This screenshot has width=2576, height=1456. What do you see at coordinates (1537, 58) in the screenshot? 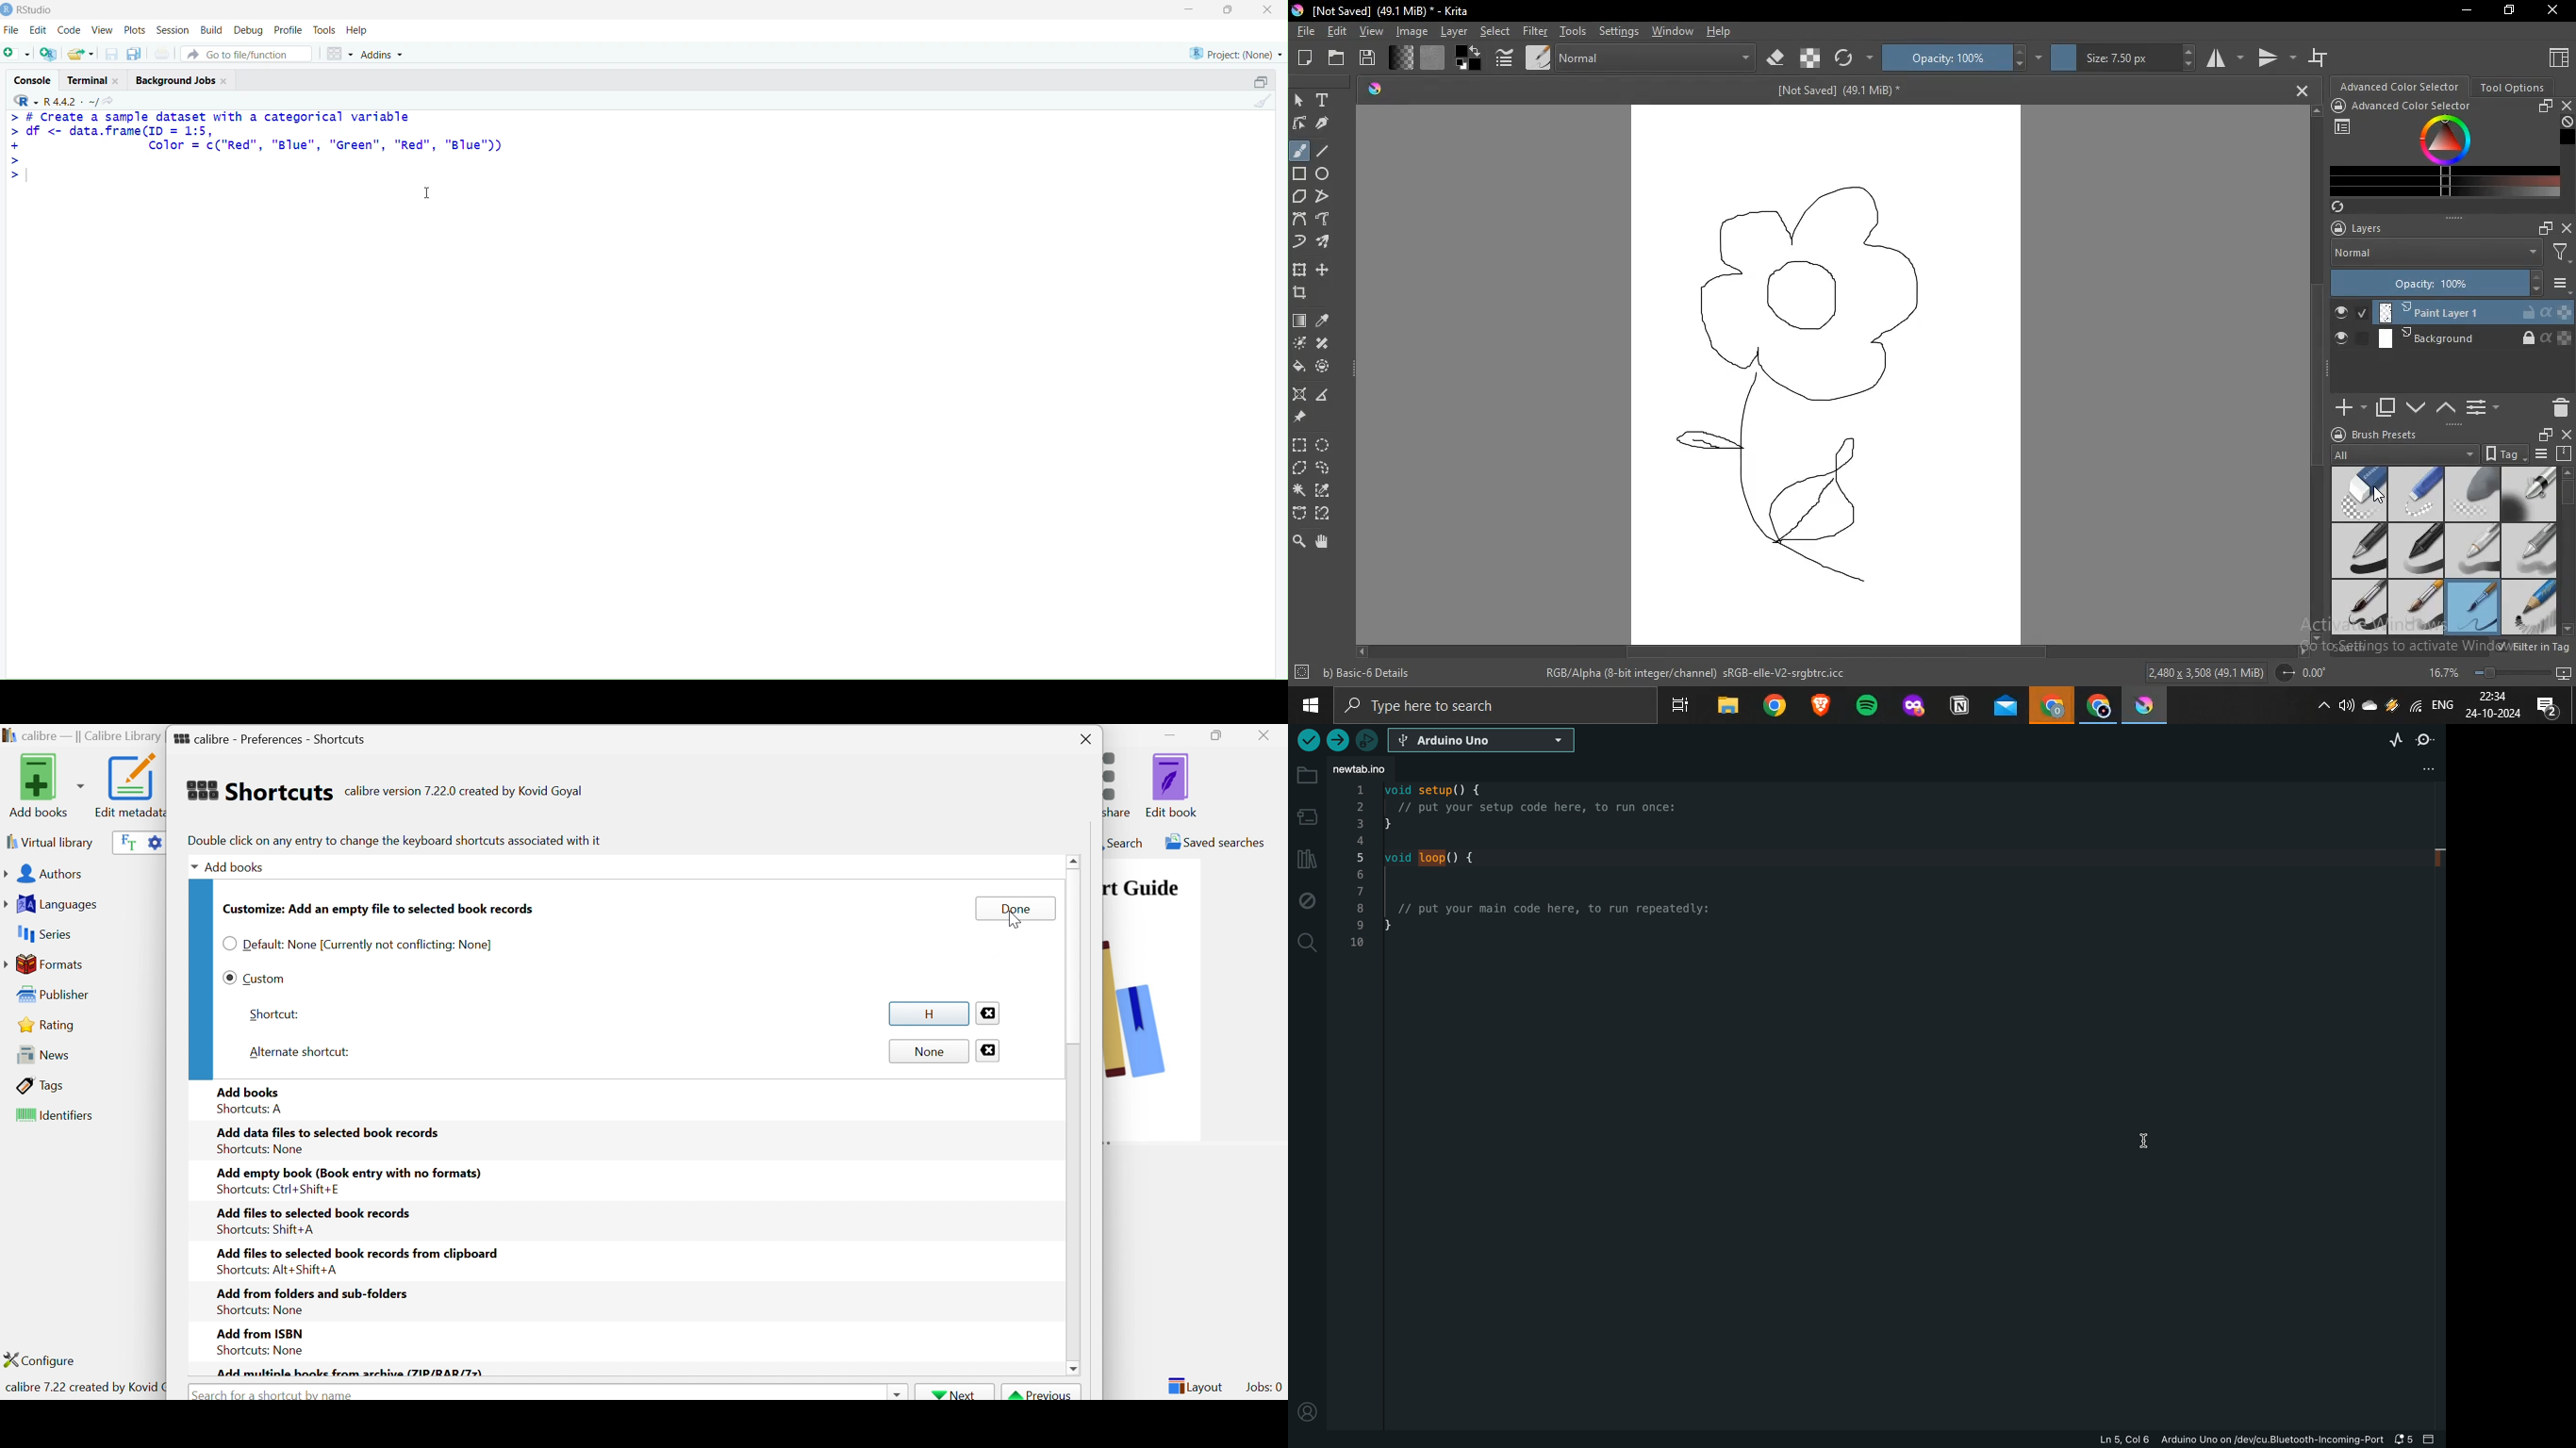
I see `choose brush preset` at bounding box center [1537, 58].